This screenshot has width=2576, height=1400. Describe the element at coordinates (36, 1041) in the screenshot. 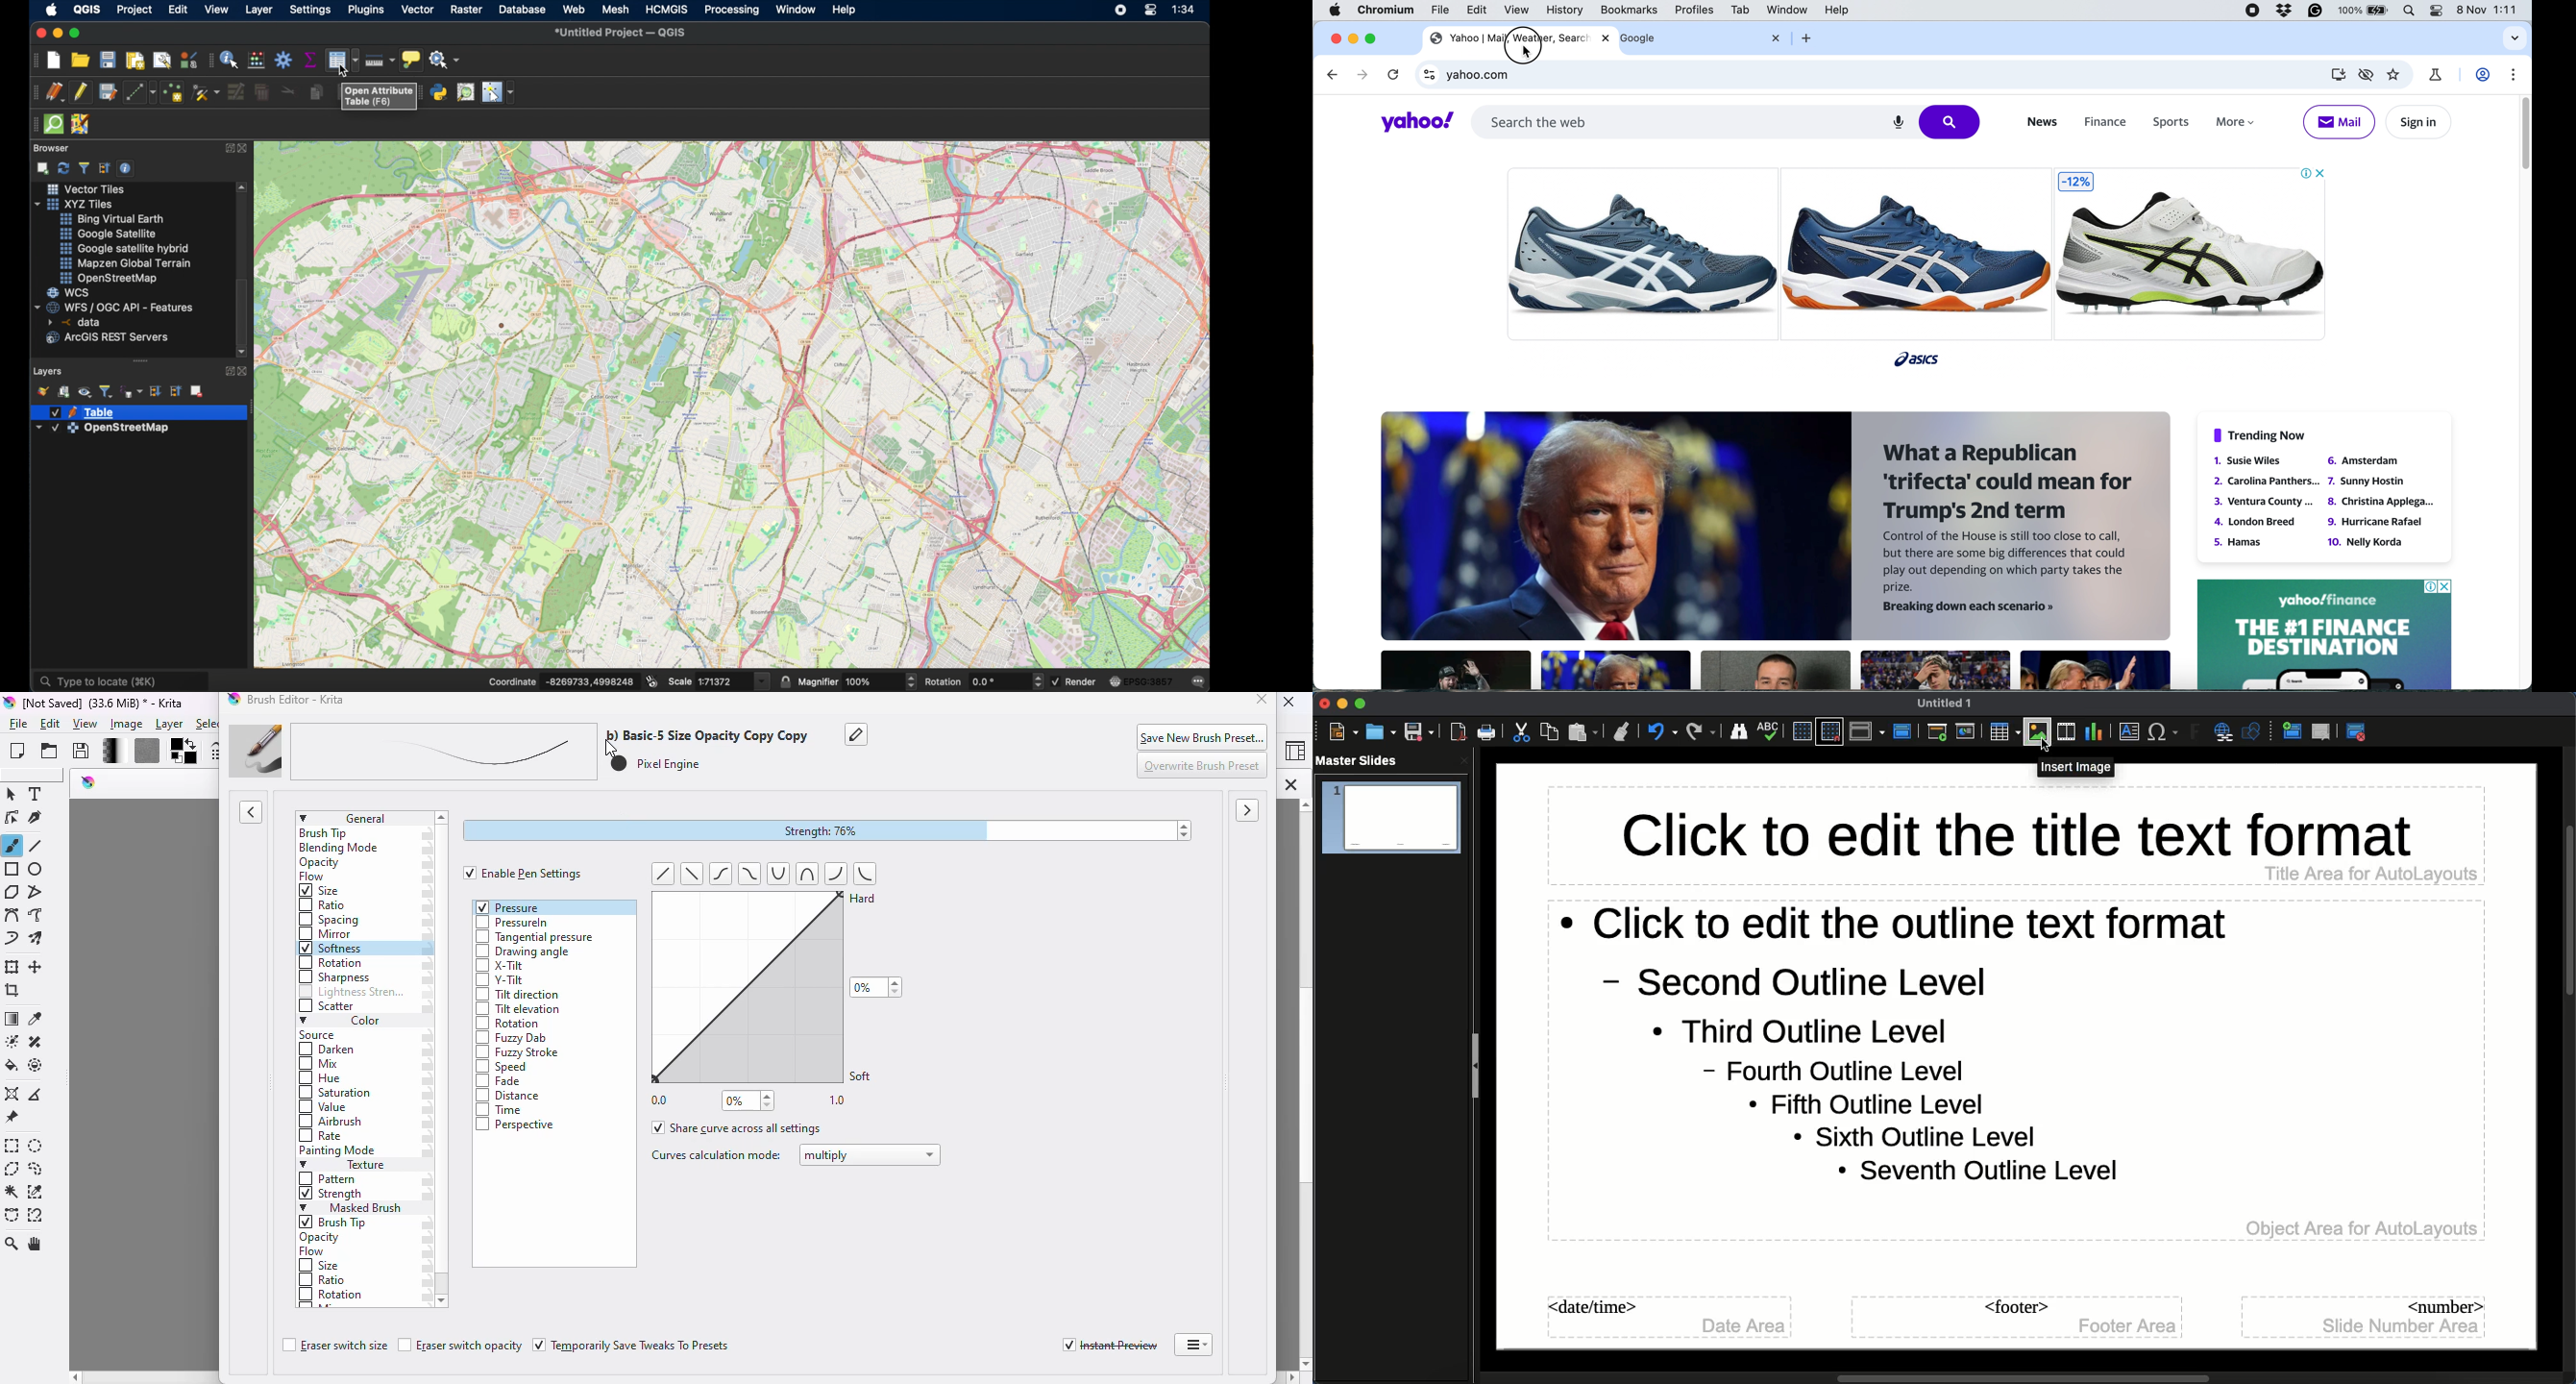

I see `smart patch tool` at that location.